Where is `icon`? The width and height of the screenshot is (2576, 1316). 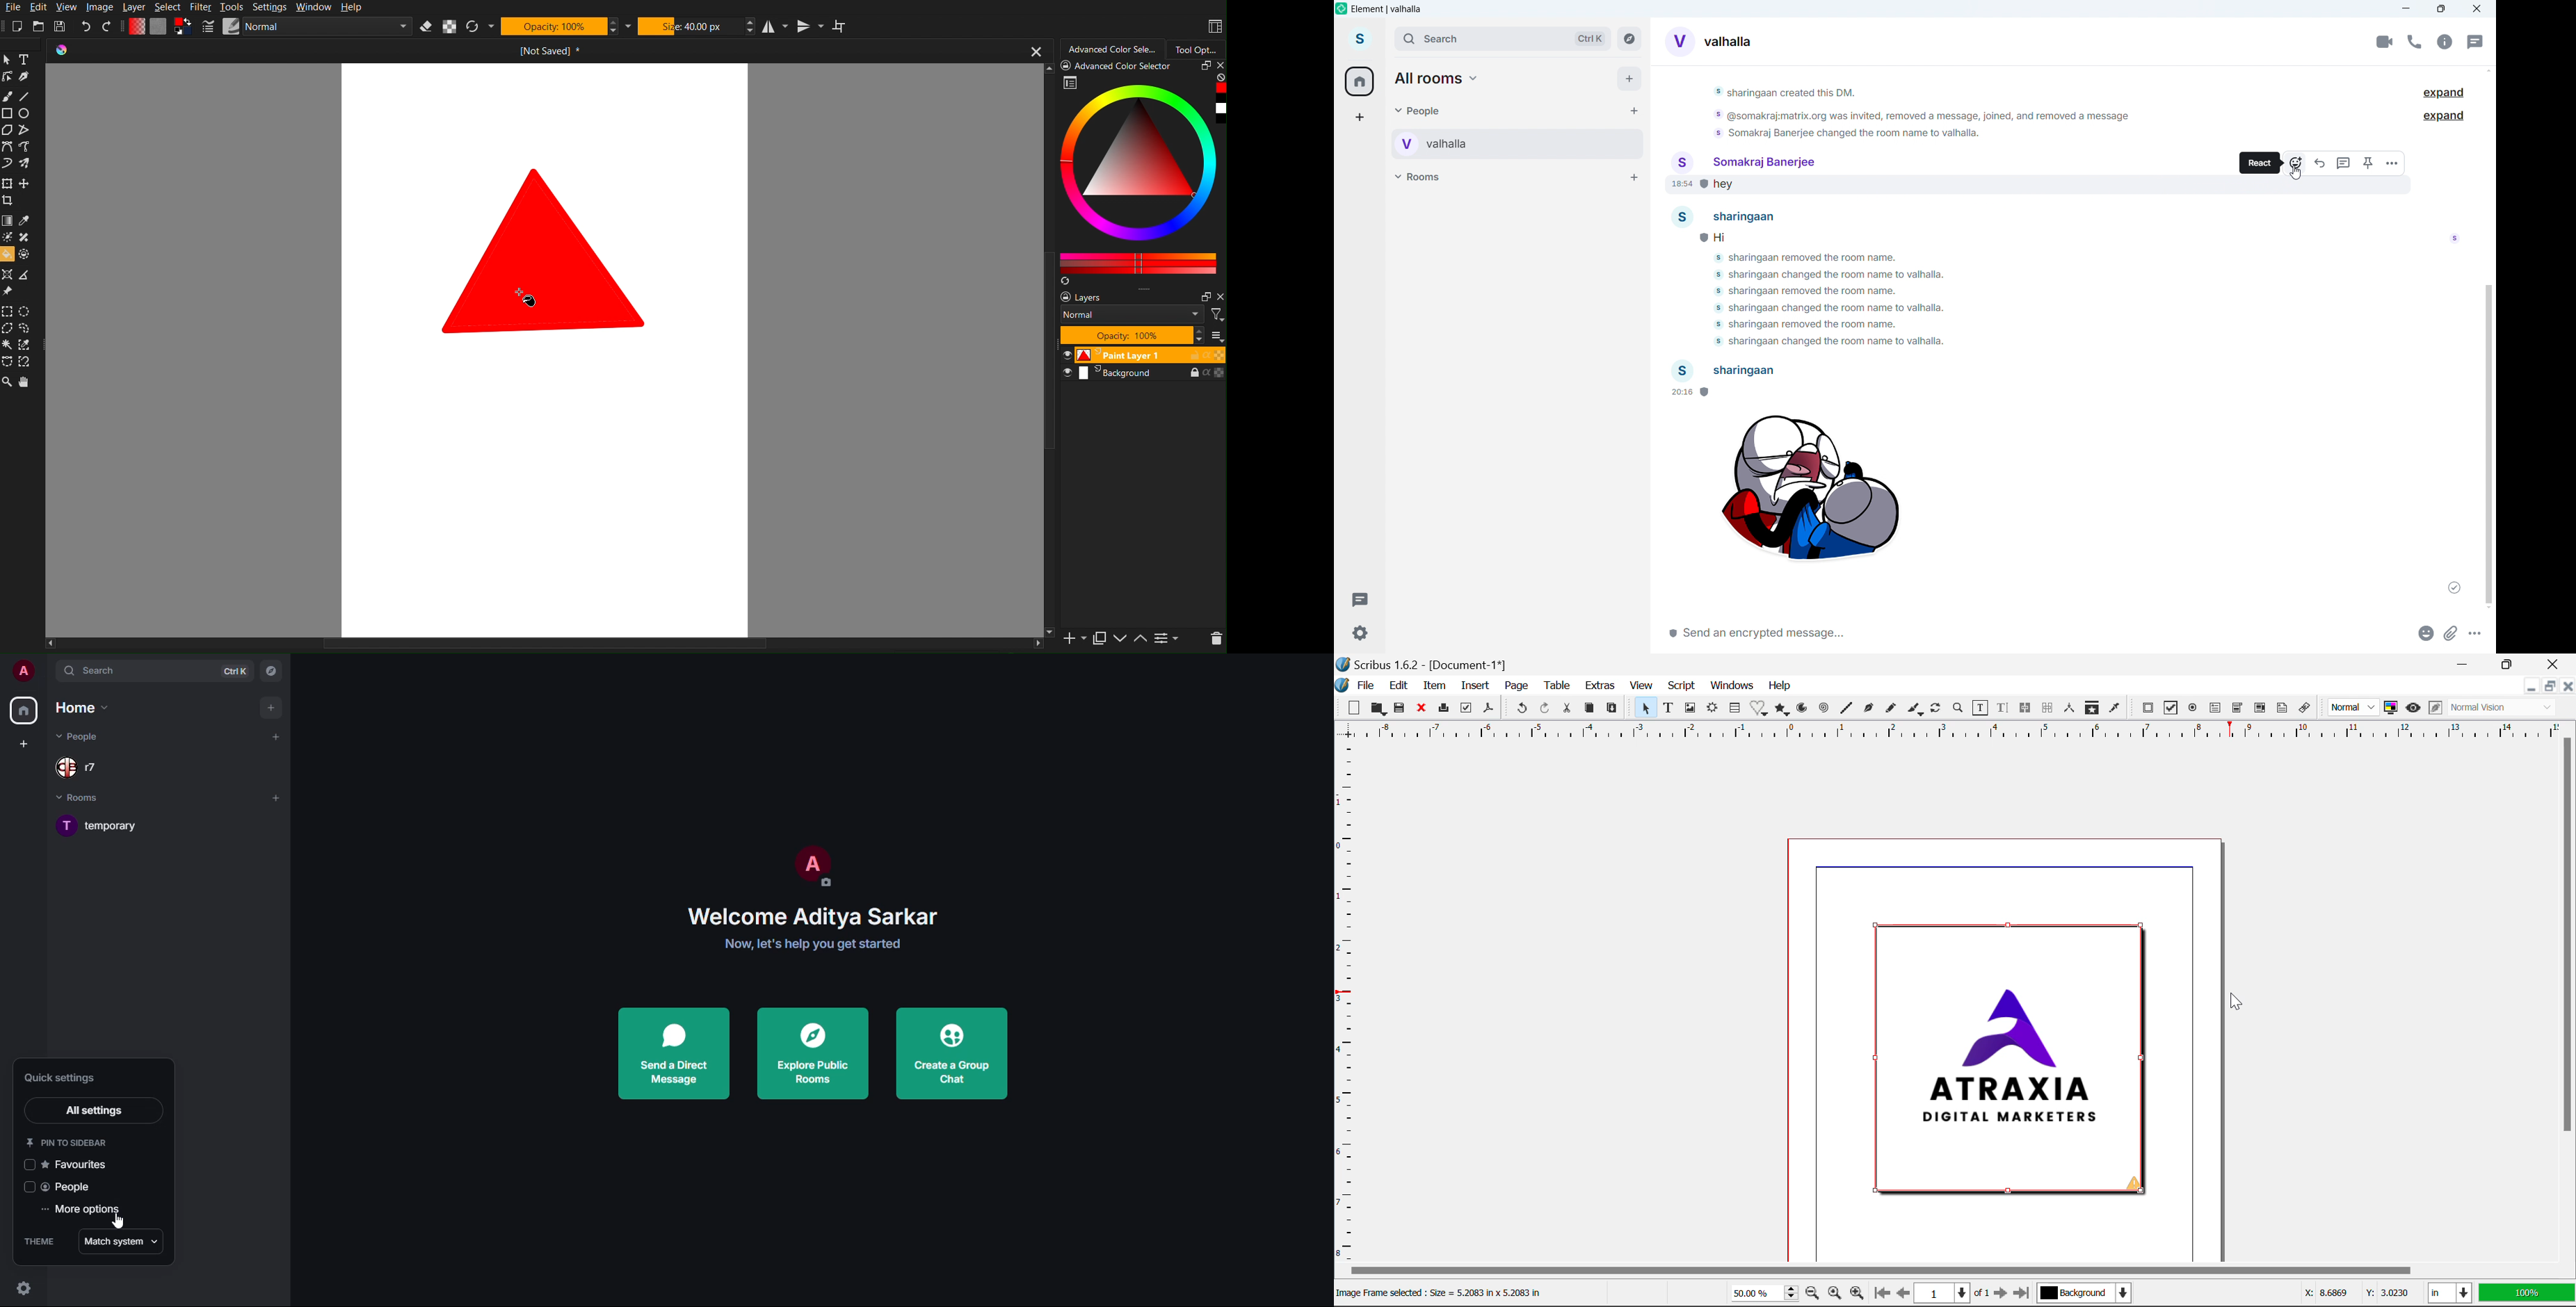 icon is located at coordinates (67, 51).